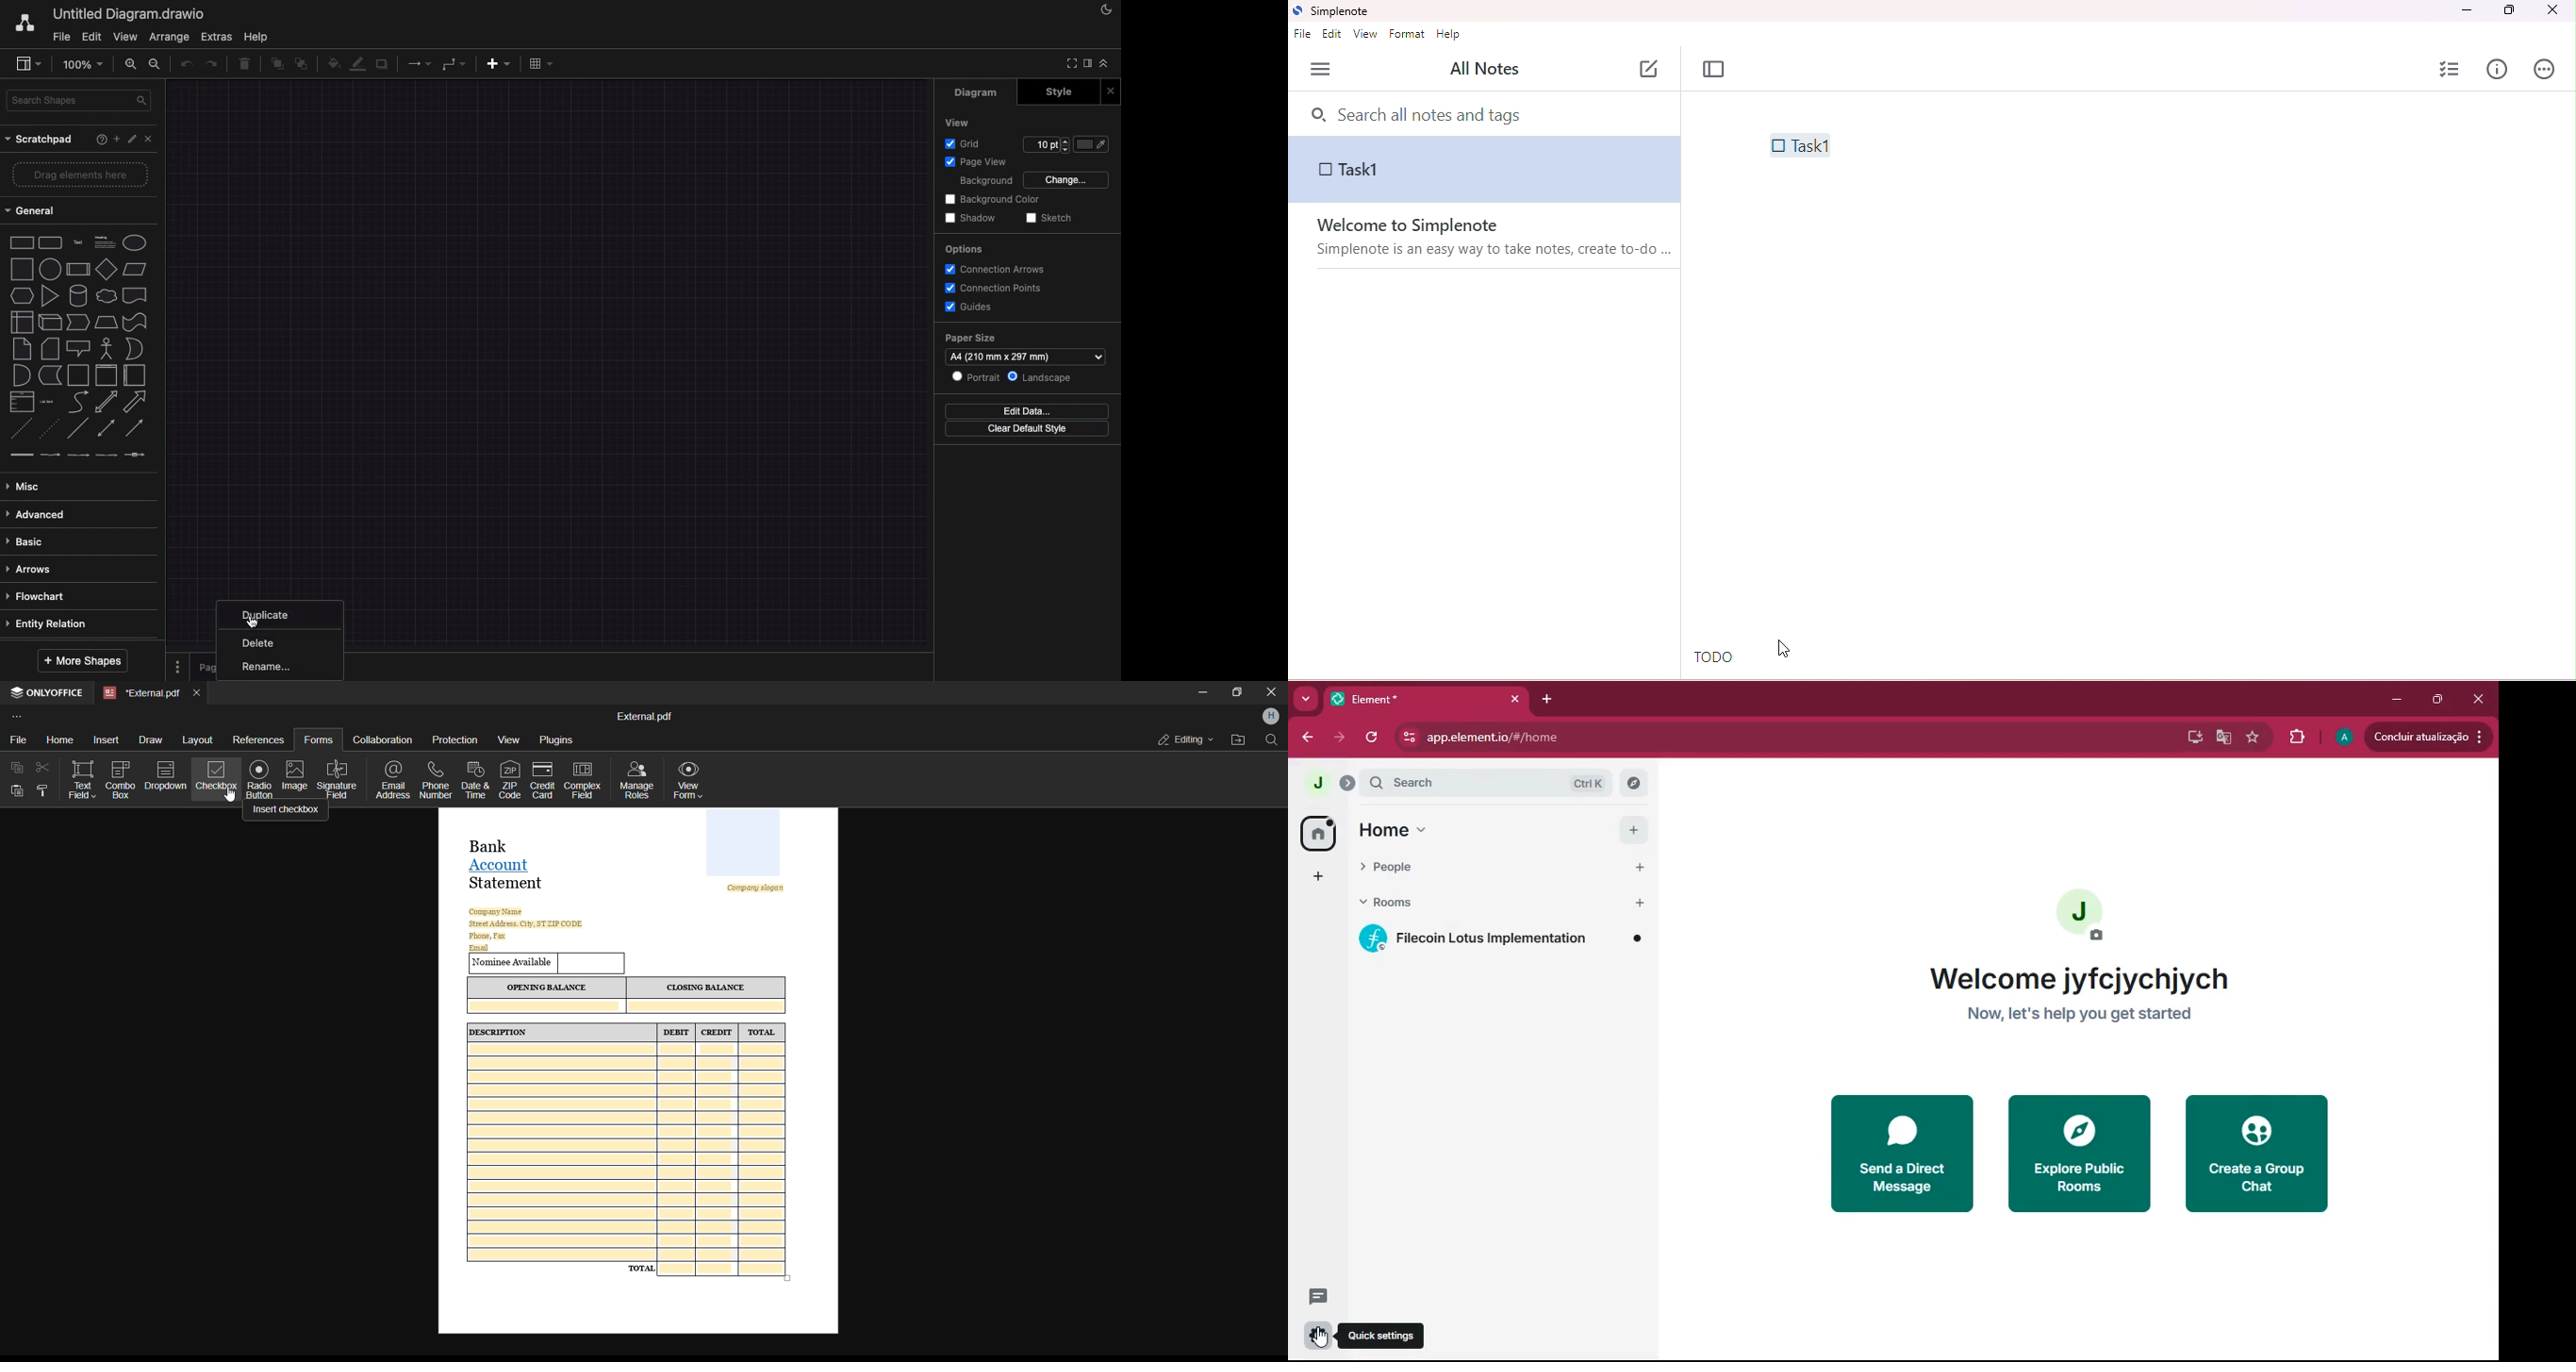 The image size is (2576, 1372). Describe the element at coordinates (136, 453) in the screenshot. I see `connector with symbol` at that location.